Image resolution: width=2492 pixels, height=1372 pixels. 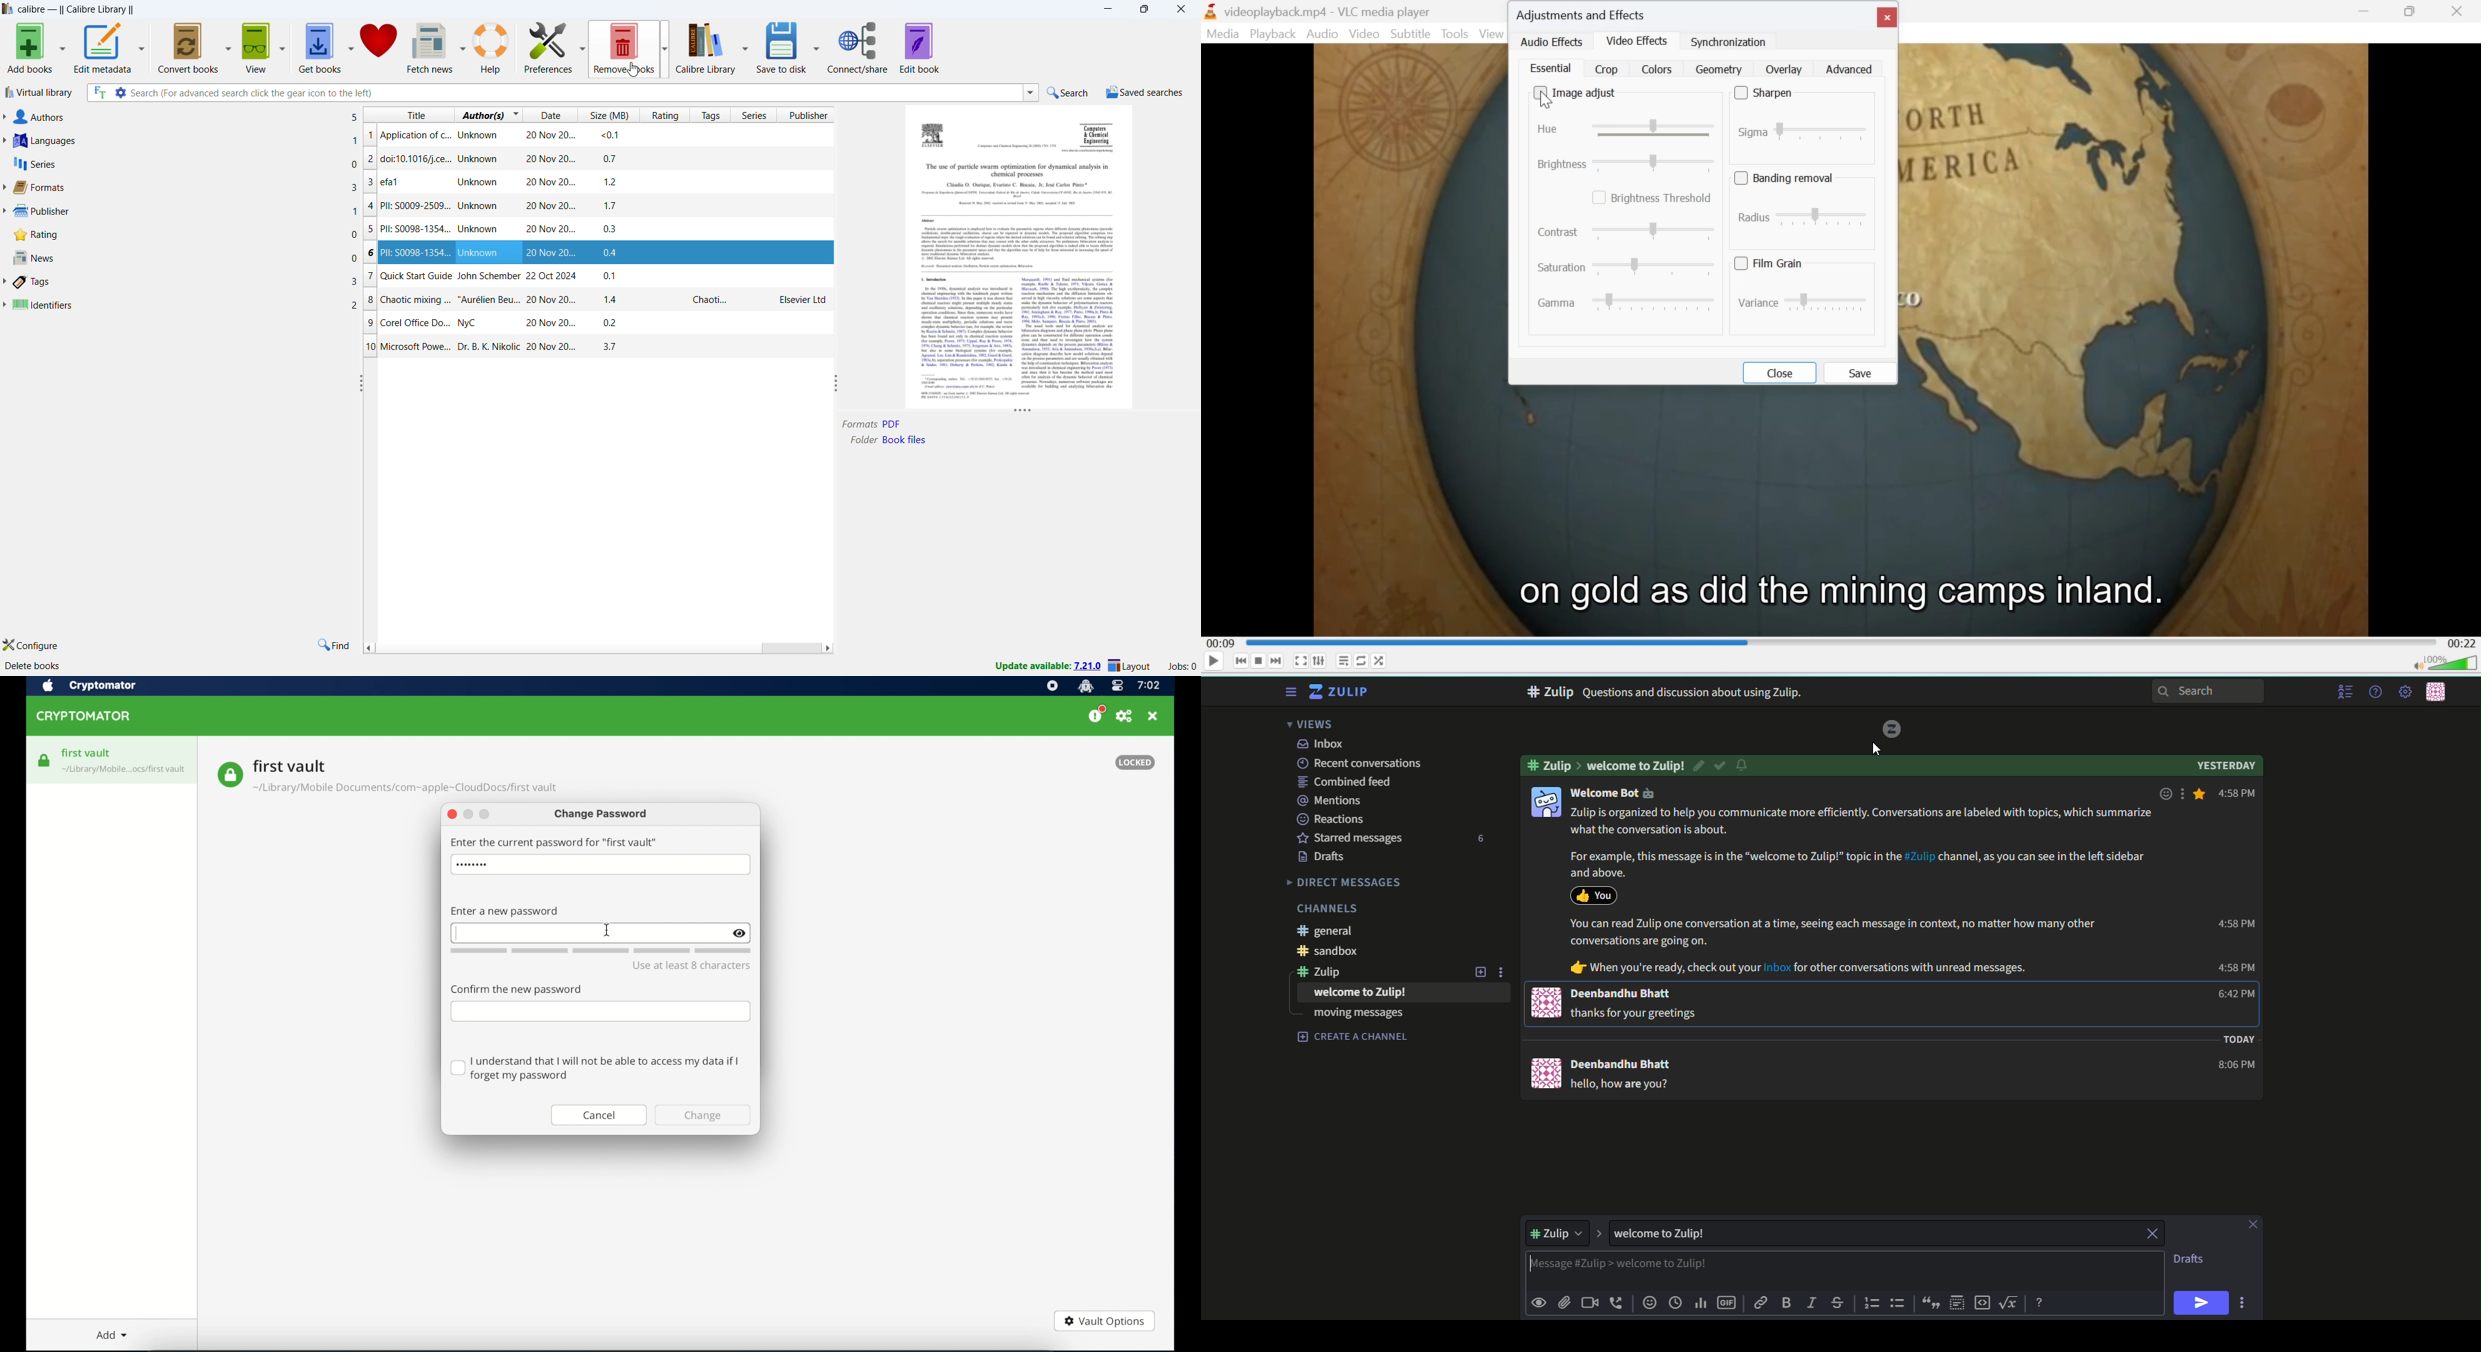 What do you see at coordinates (1872, 750) in the screenshot?
I see `cursor` at bounding box center [1872, 750].